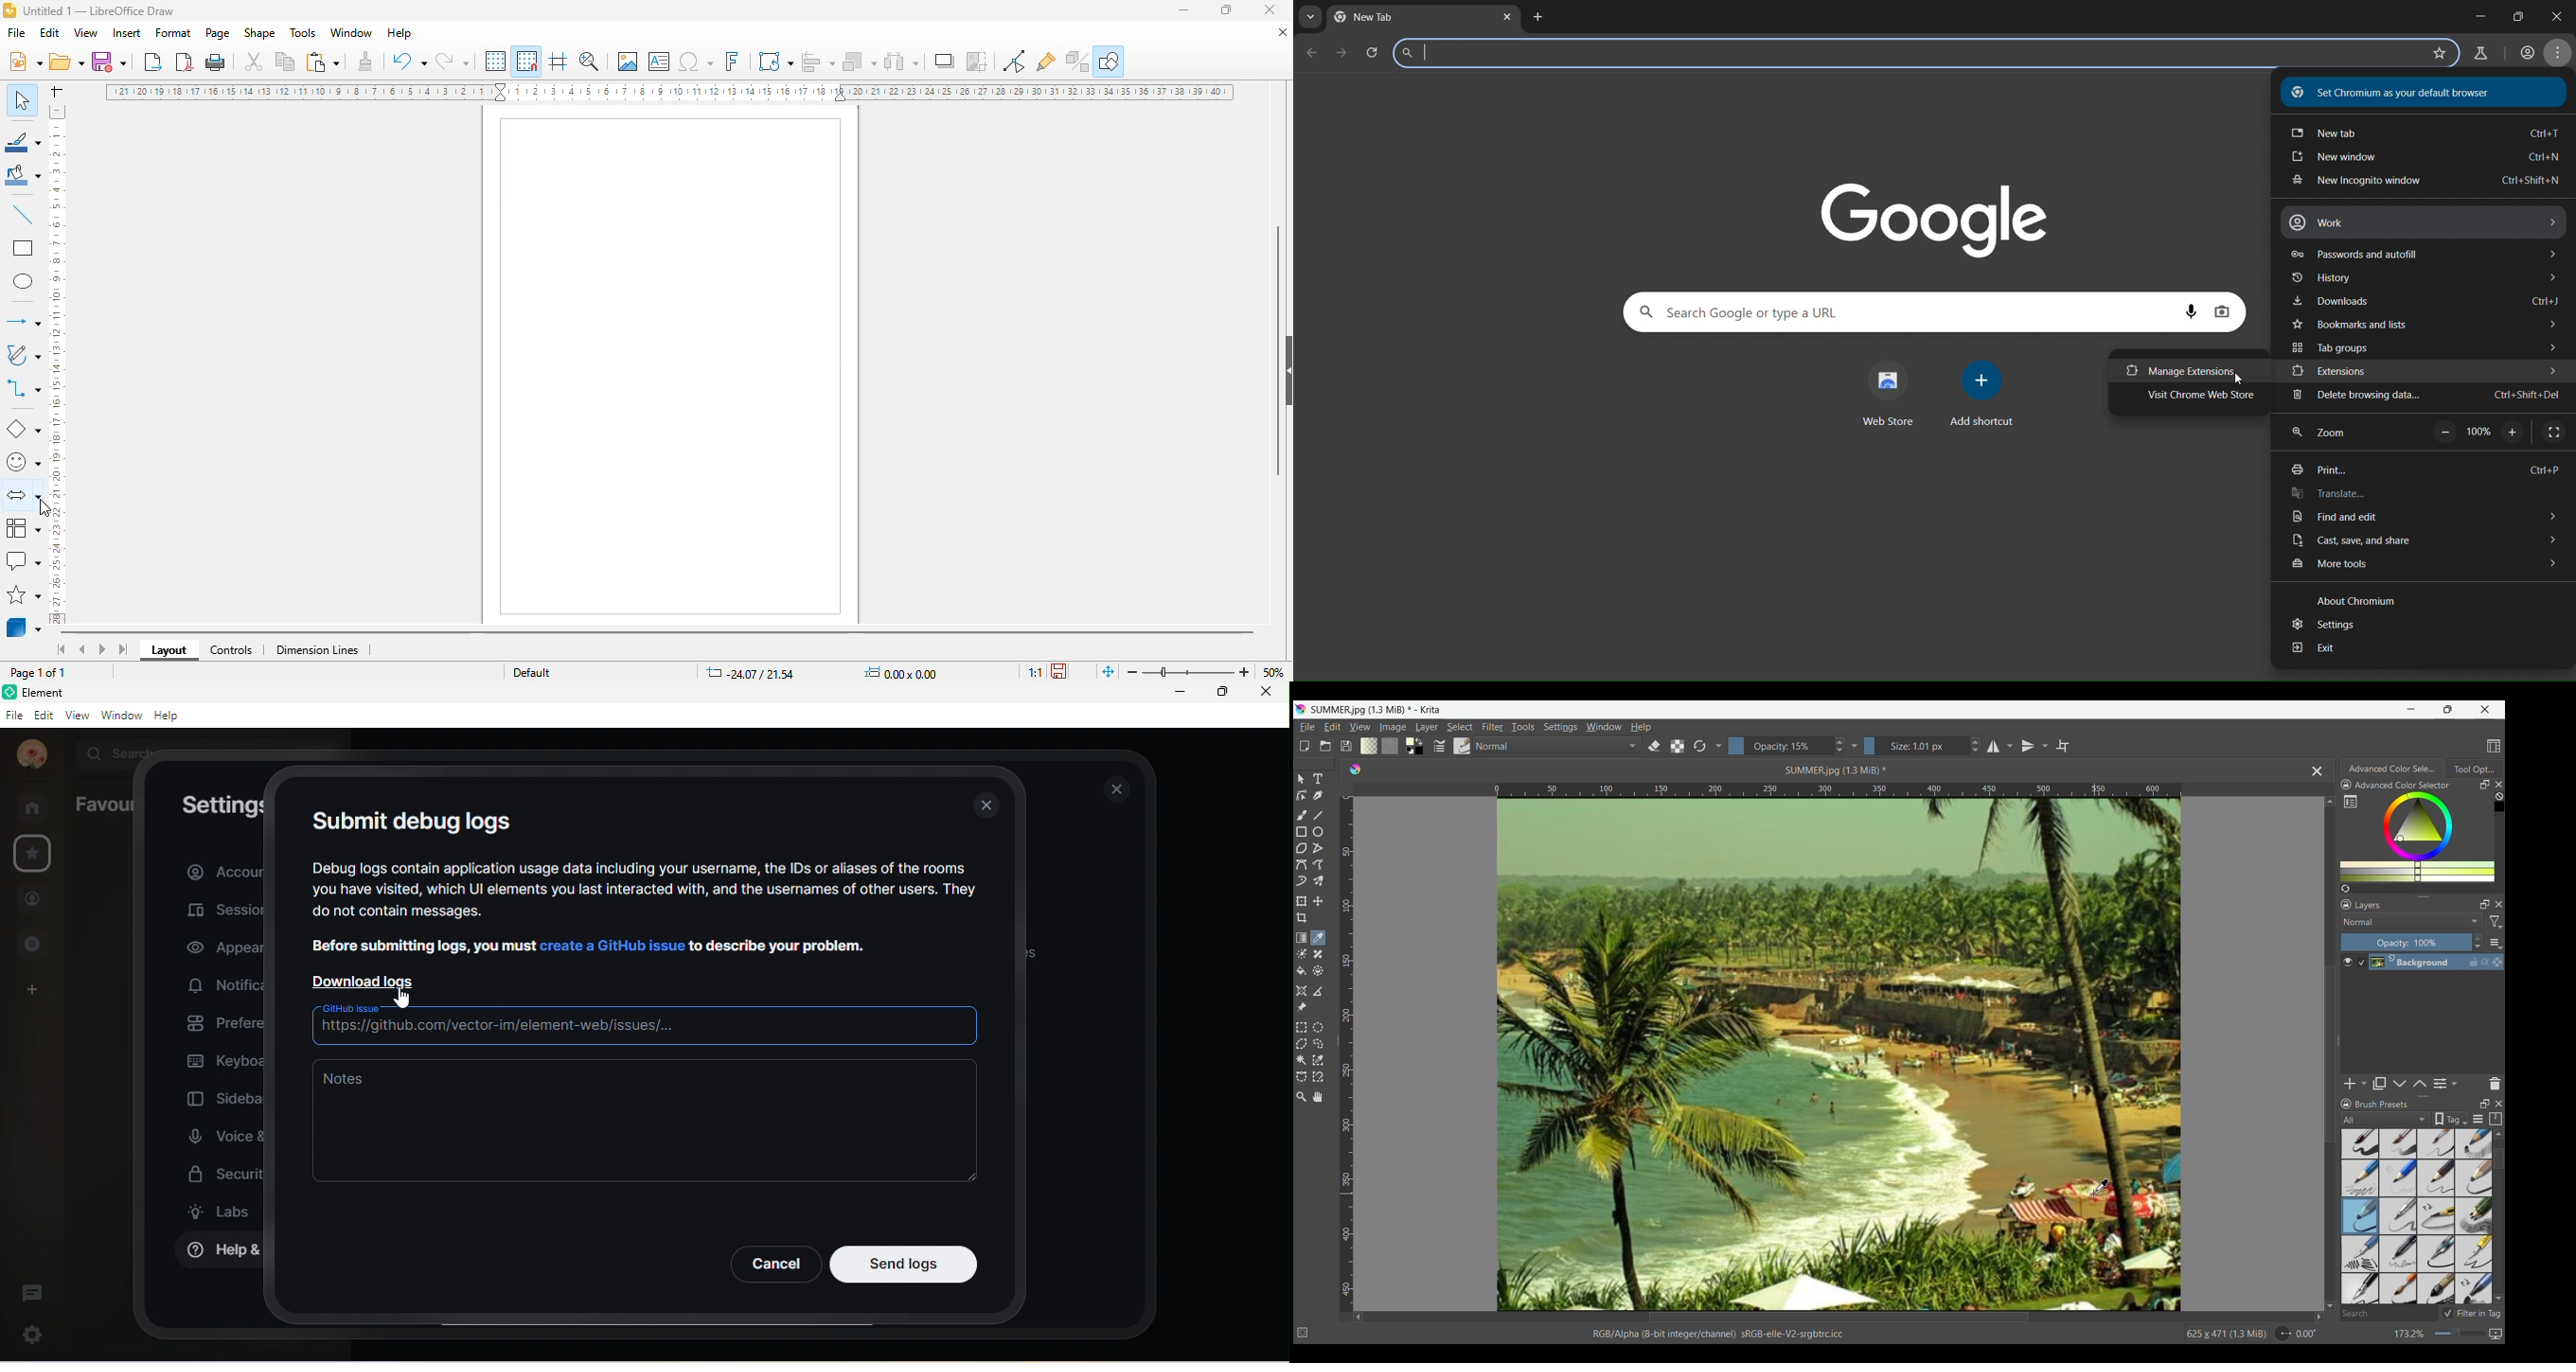 The image size is (2576, 1372). What do you see at coordinates (1314, 51) in the screenshot?
I see `go back one page` at bounding box center [1314, 51].